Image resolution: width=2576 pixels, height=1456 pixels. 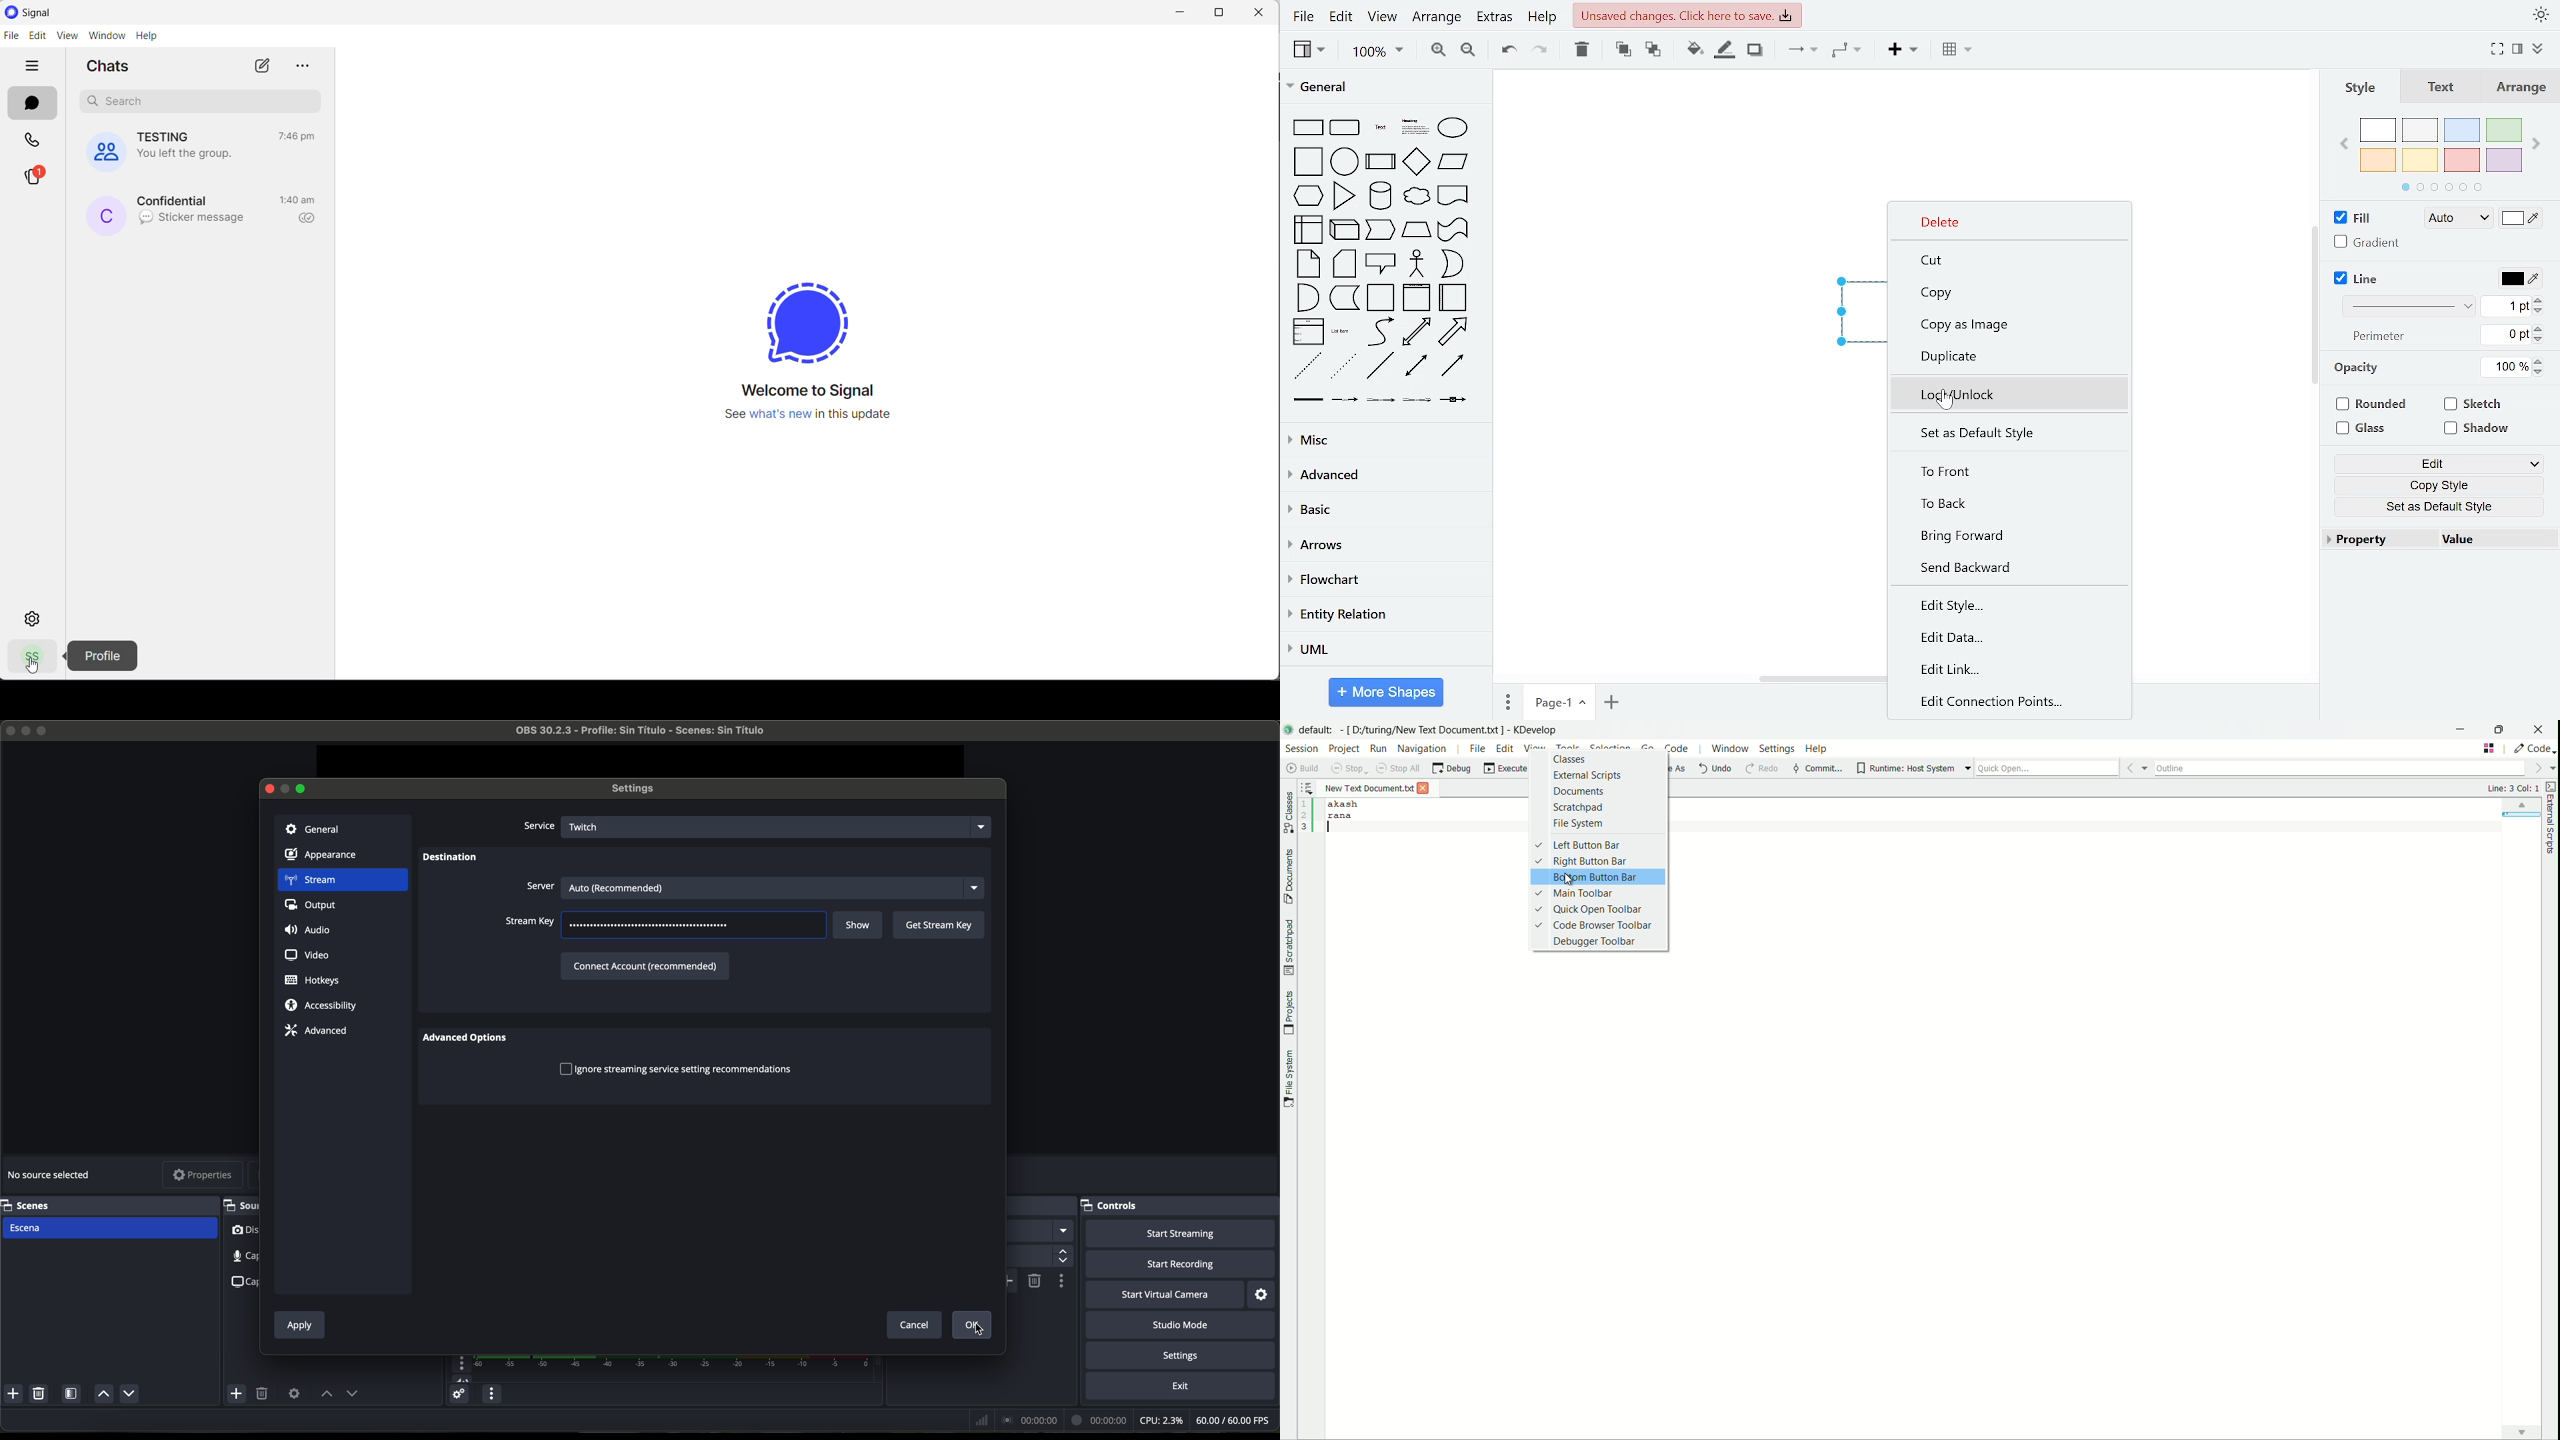 What do you see at coordinates (269, 788) in the screenshot?
I see `close window` at bounding box center [269, 788].